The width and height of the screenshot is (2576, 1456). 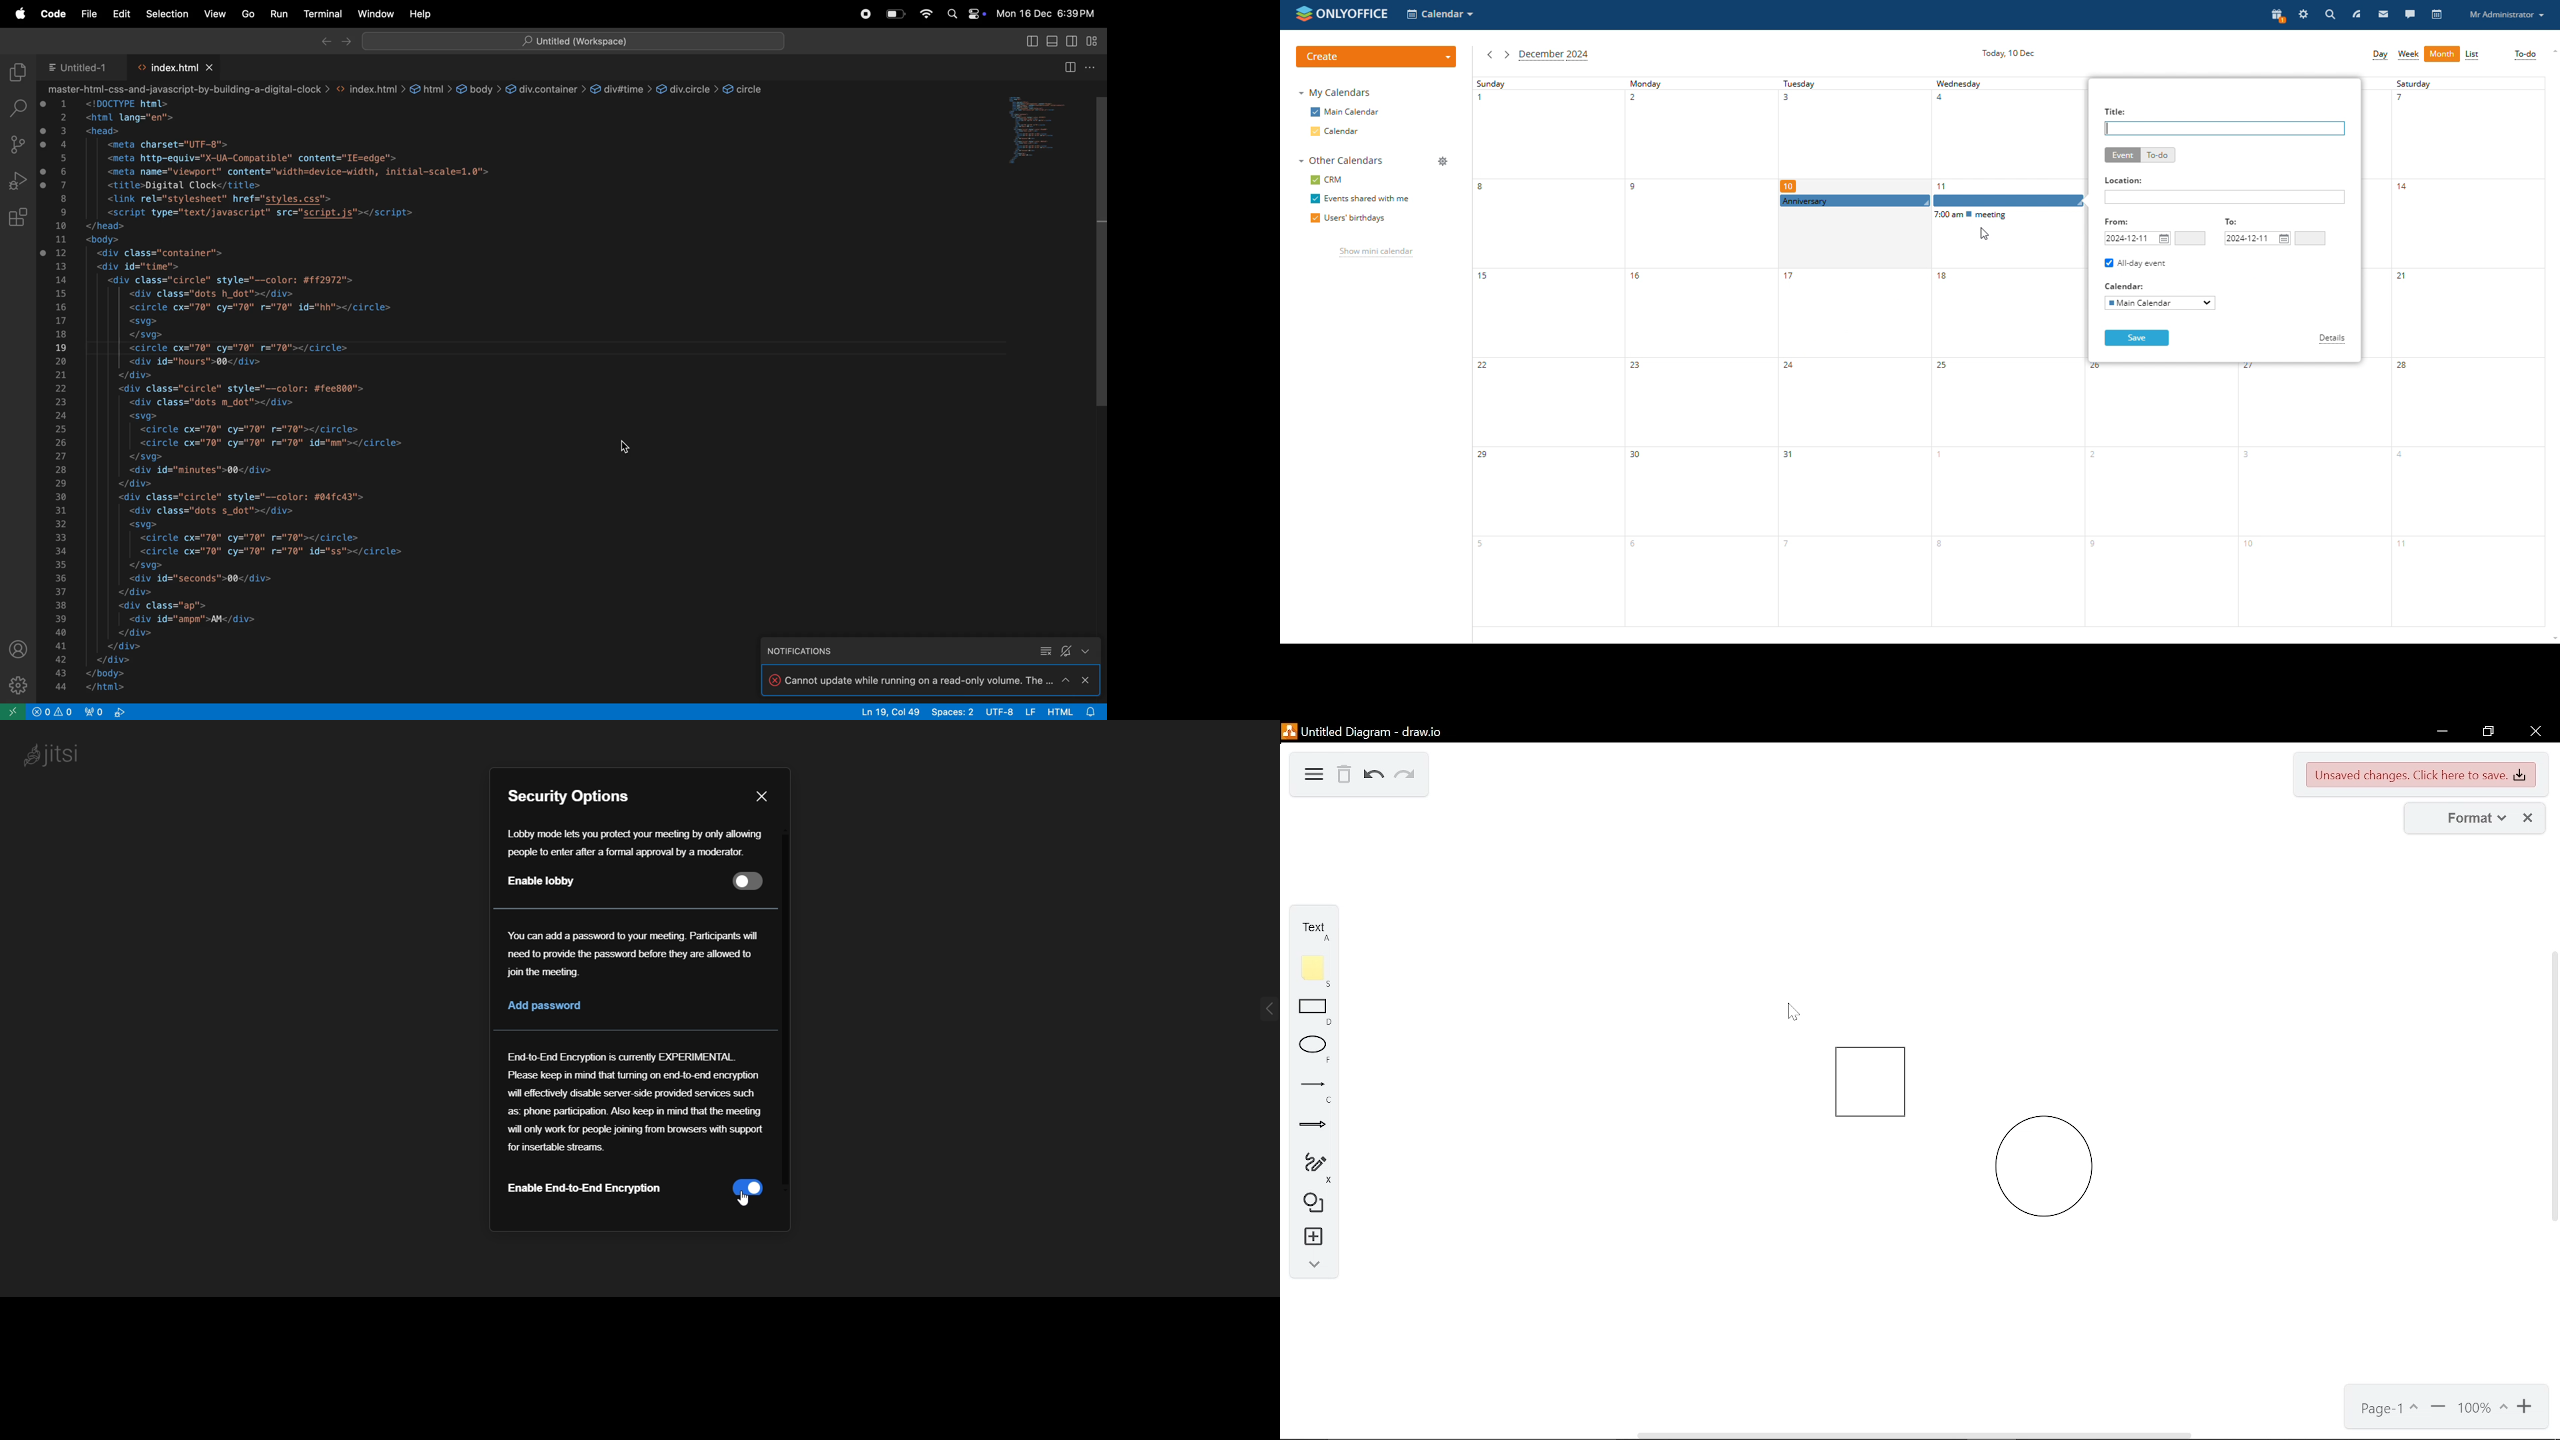 I want to click on close, so click(x=2536, y=731).